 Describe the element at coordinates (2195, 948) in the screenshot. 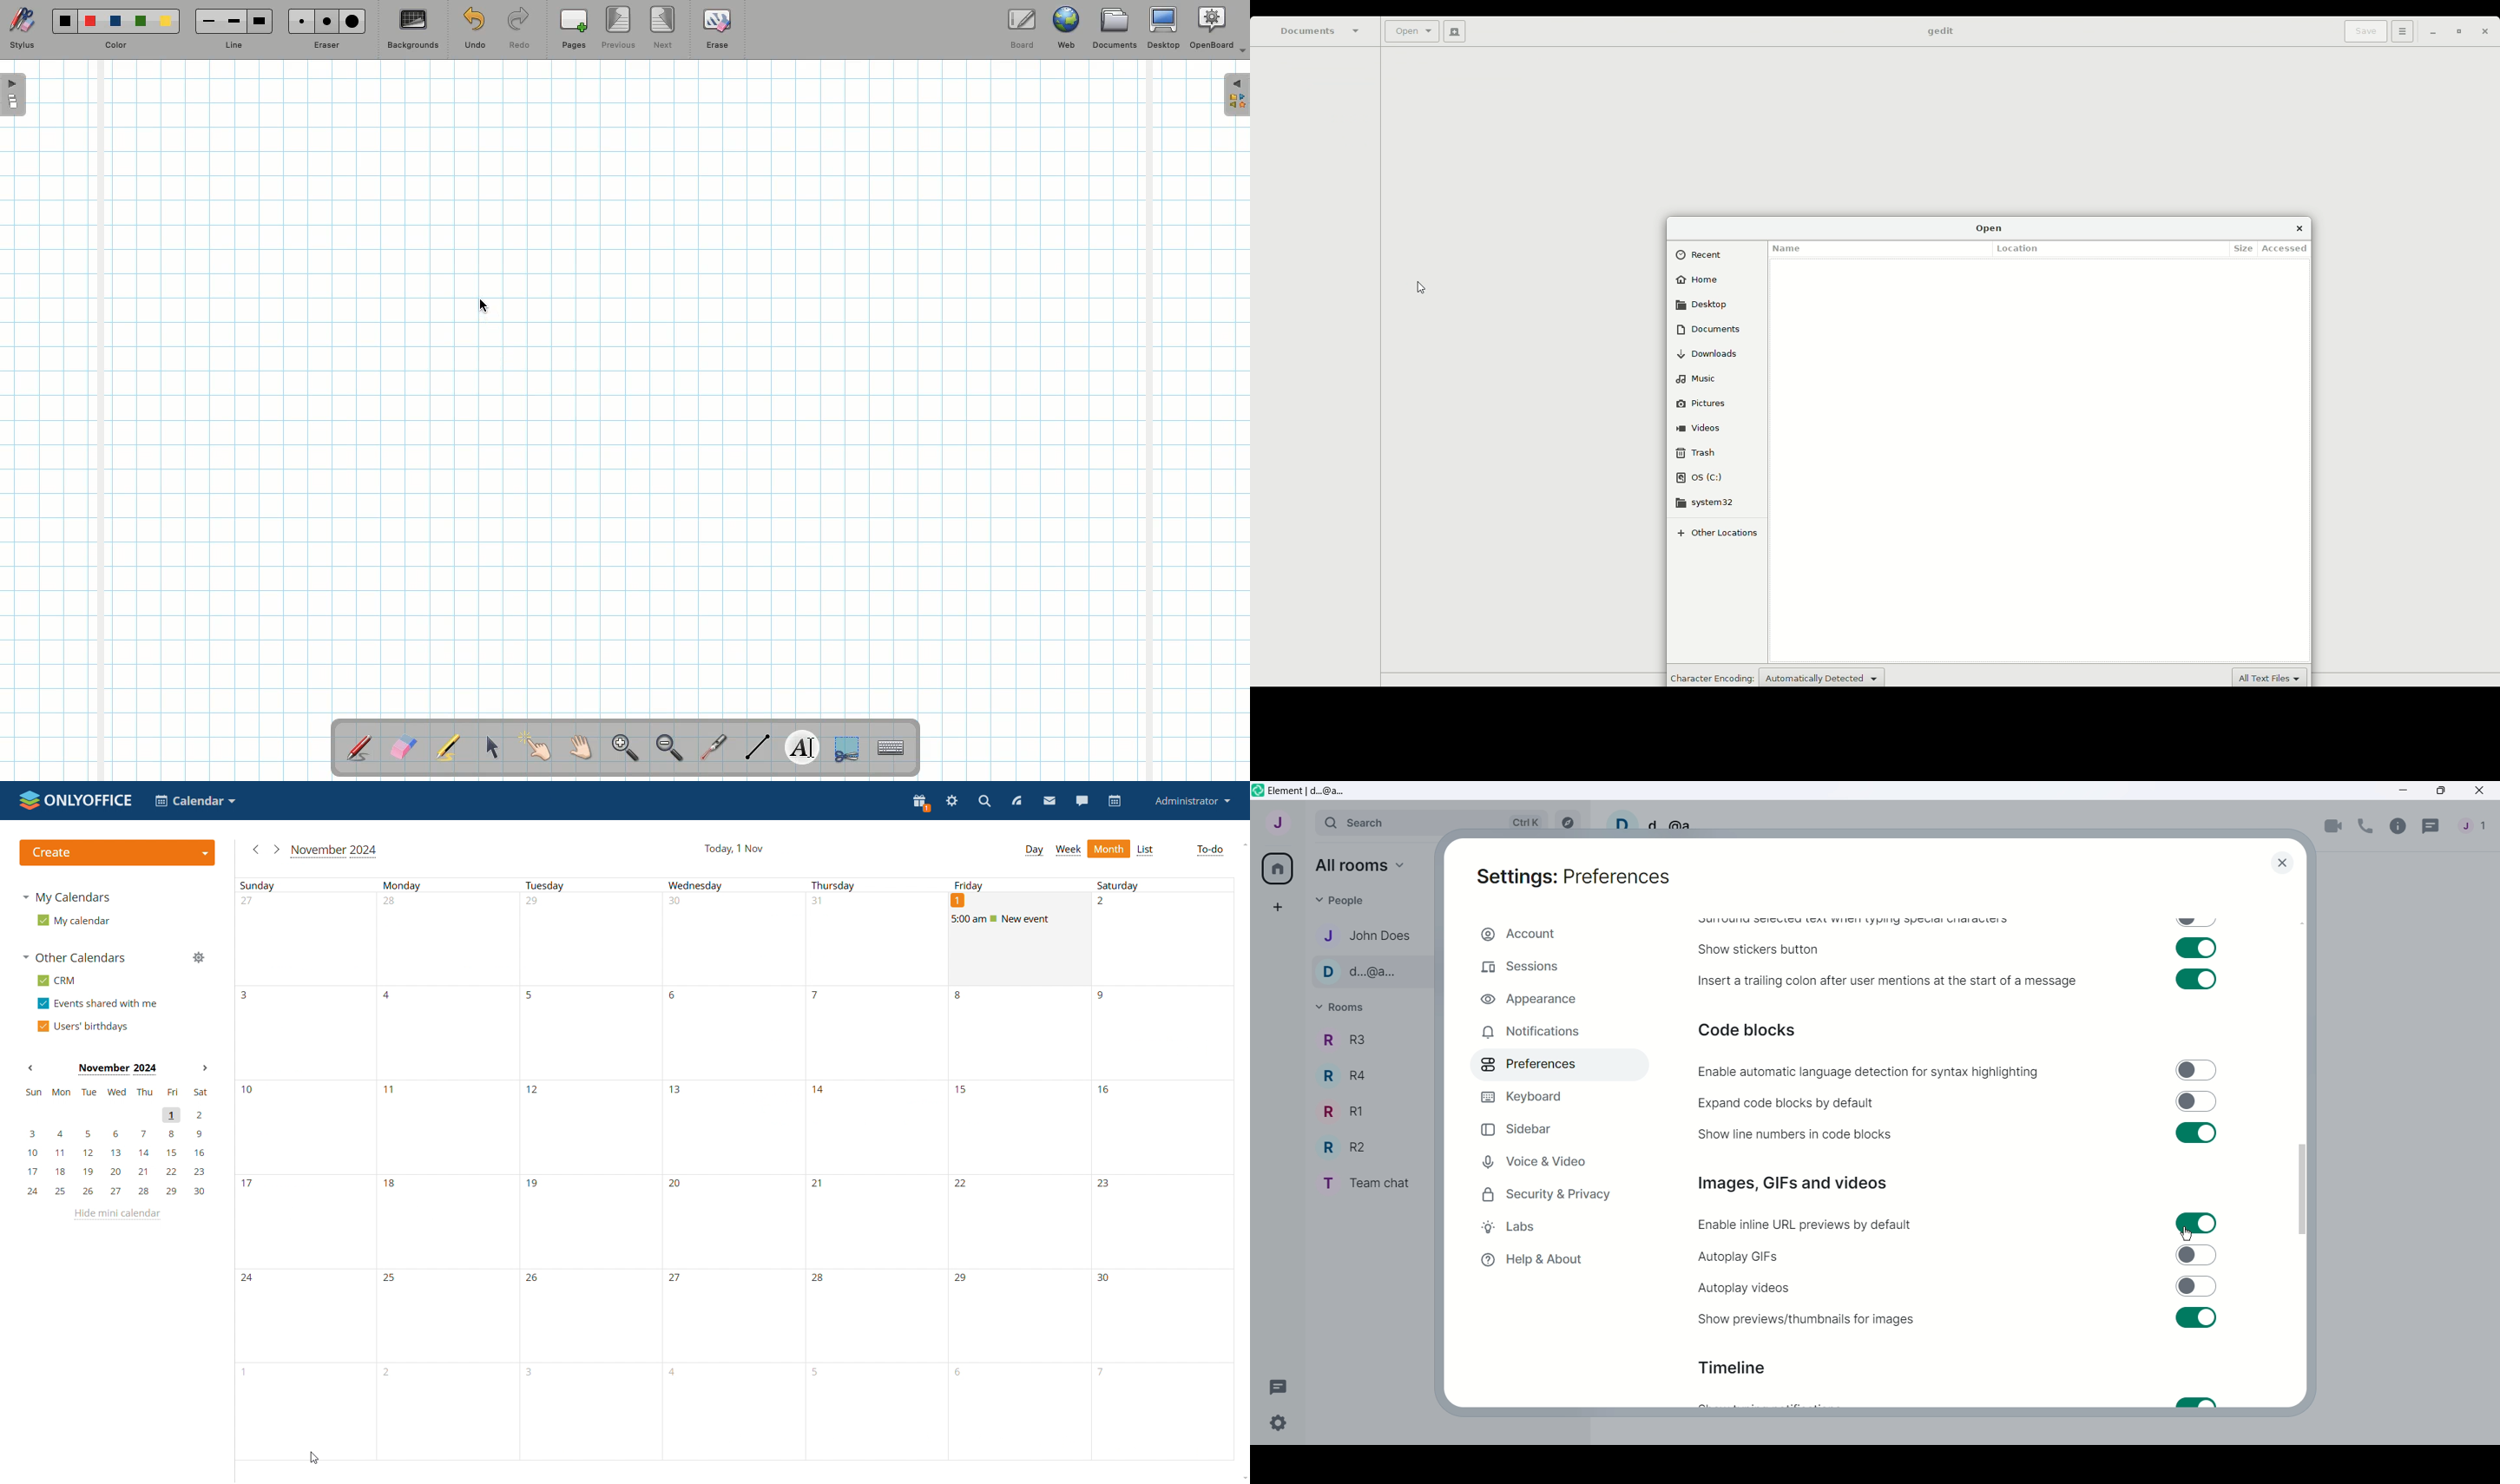

I see `Toggle swtich on for show stickers button` at that location.